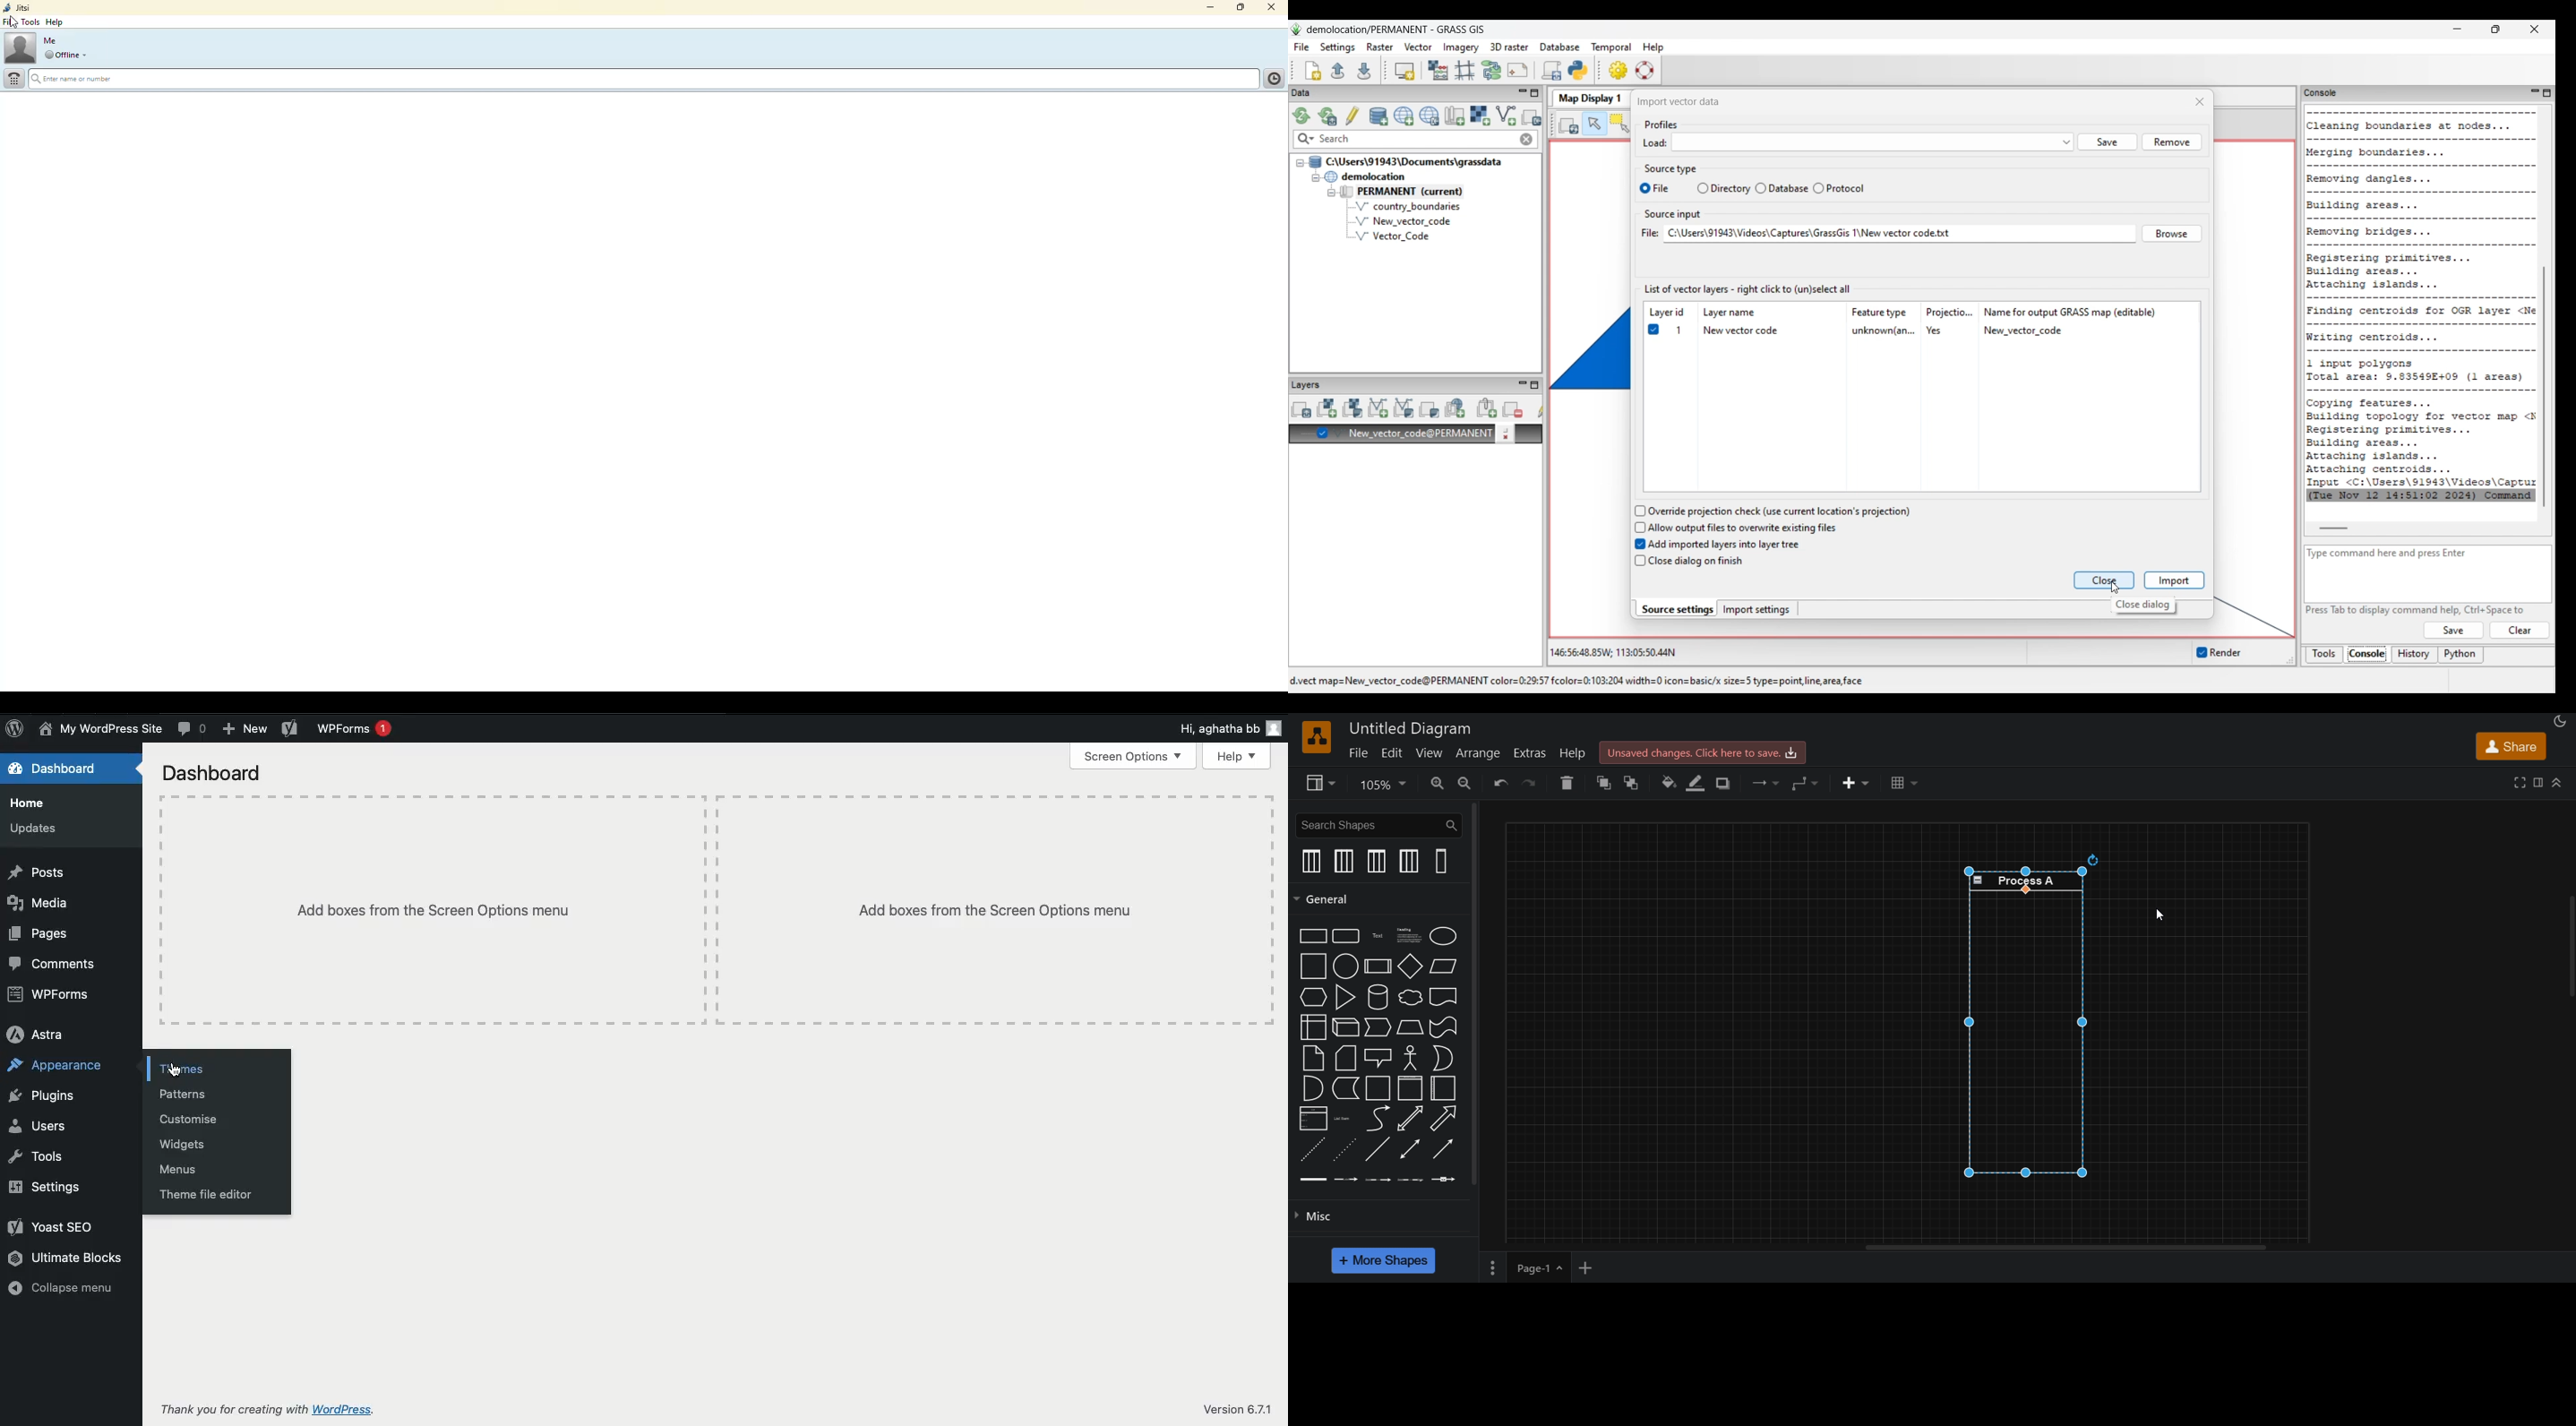 This screenshot has width=2576, height=1428. What do you see at coordinates (204, 1194) in the screenshot?
I see `Theme file editor` at bounding box center [204, 1194].